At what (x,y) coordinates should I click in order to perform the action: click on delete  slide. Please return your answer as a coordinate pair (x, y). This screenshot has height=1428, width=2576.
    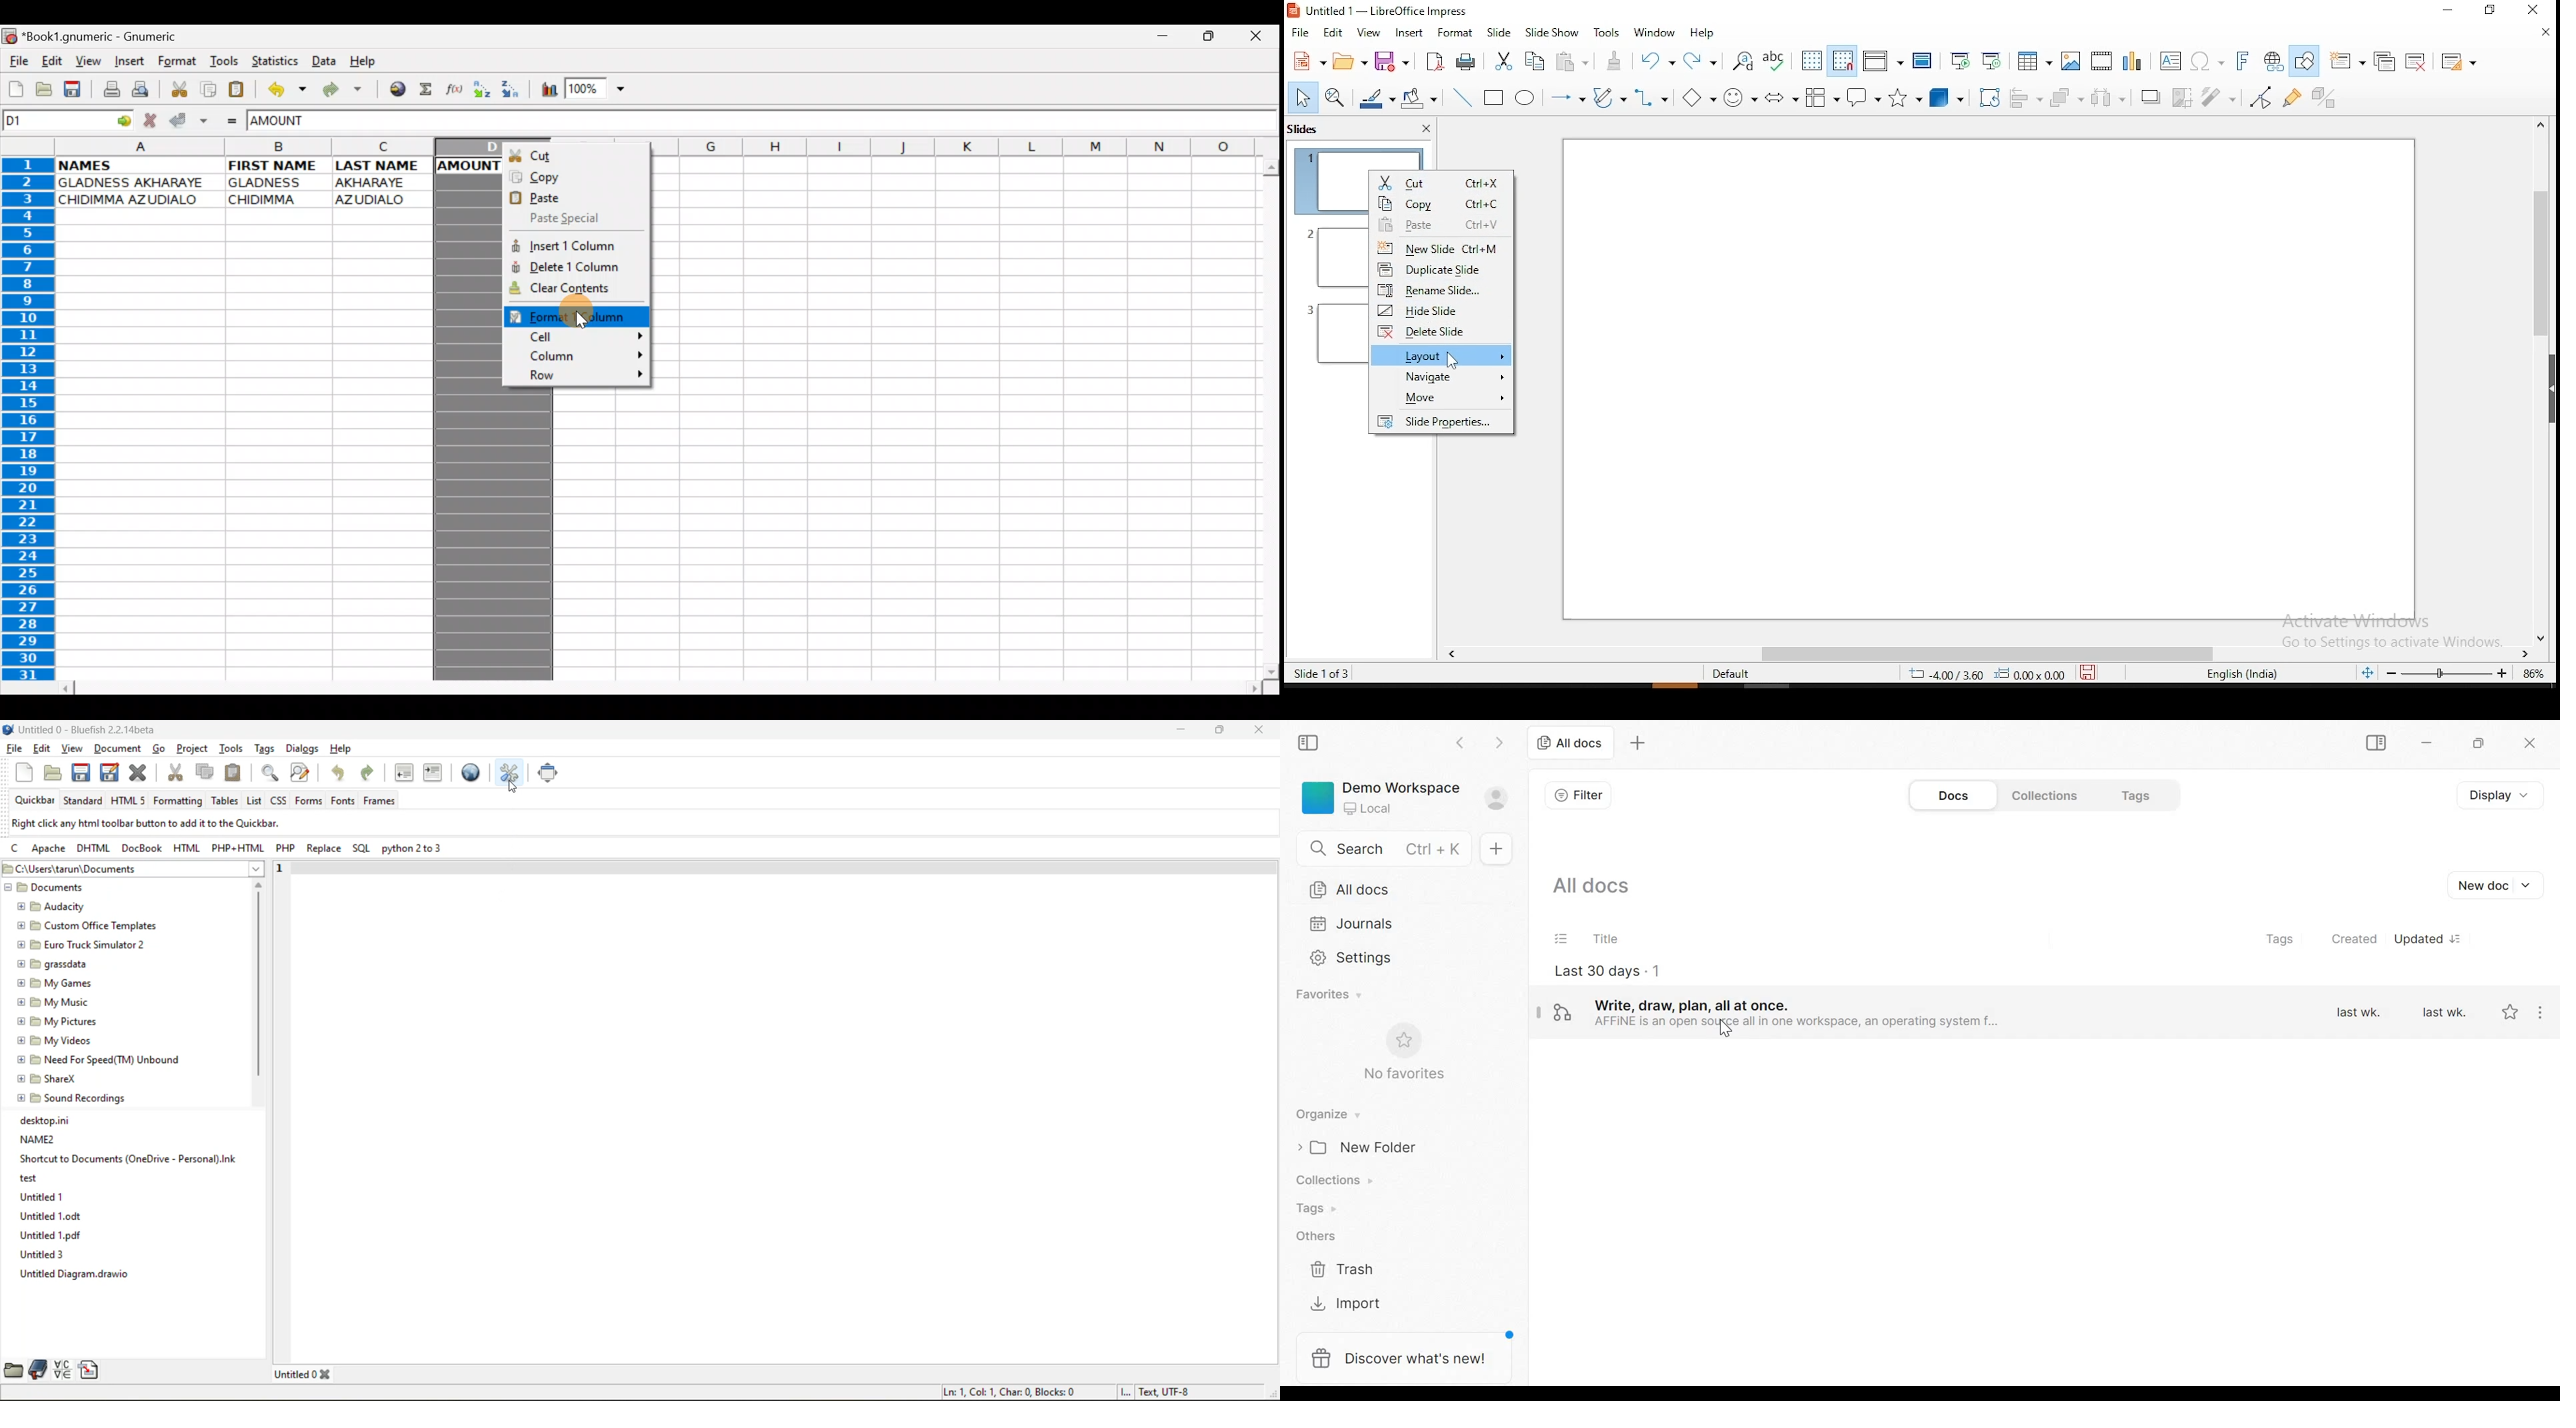
    Looking at the image, I should click on (2420, 62).